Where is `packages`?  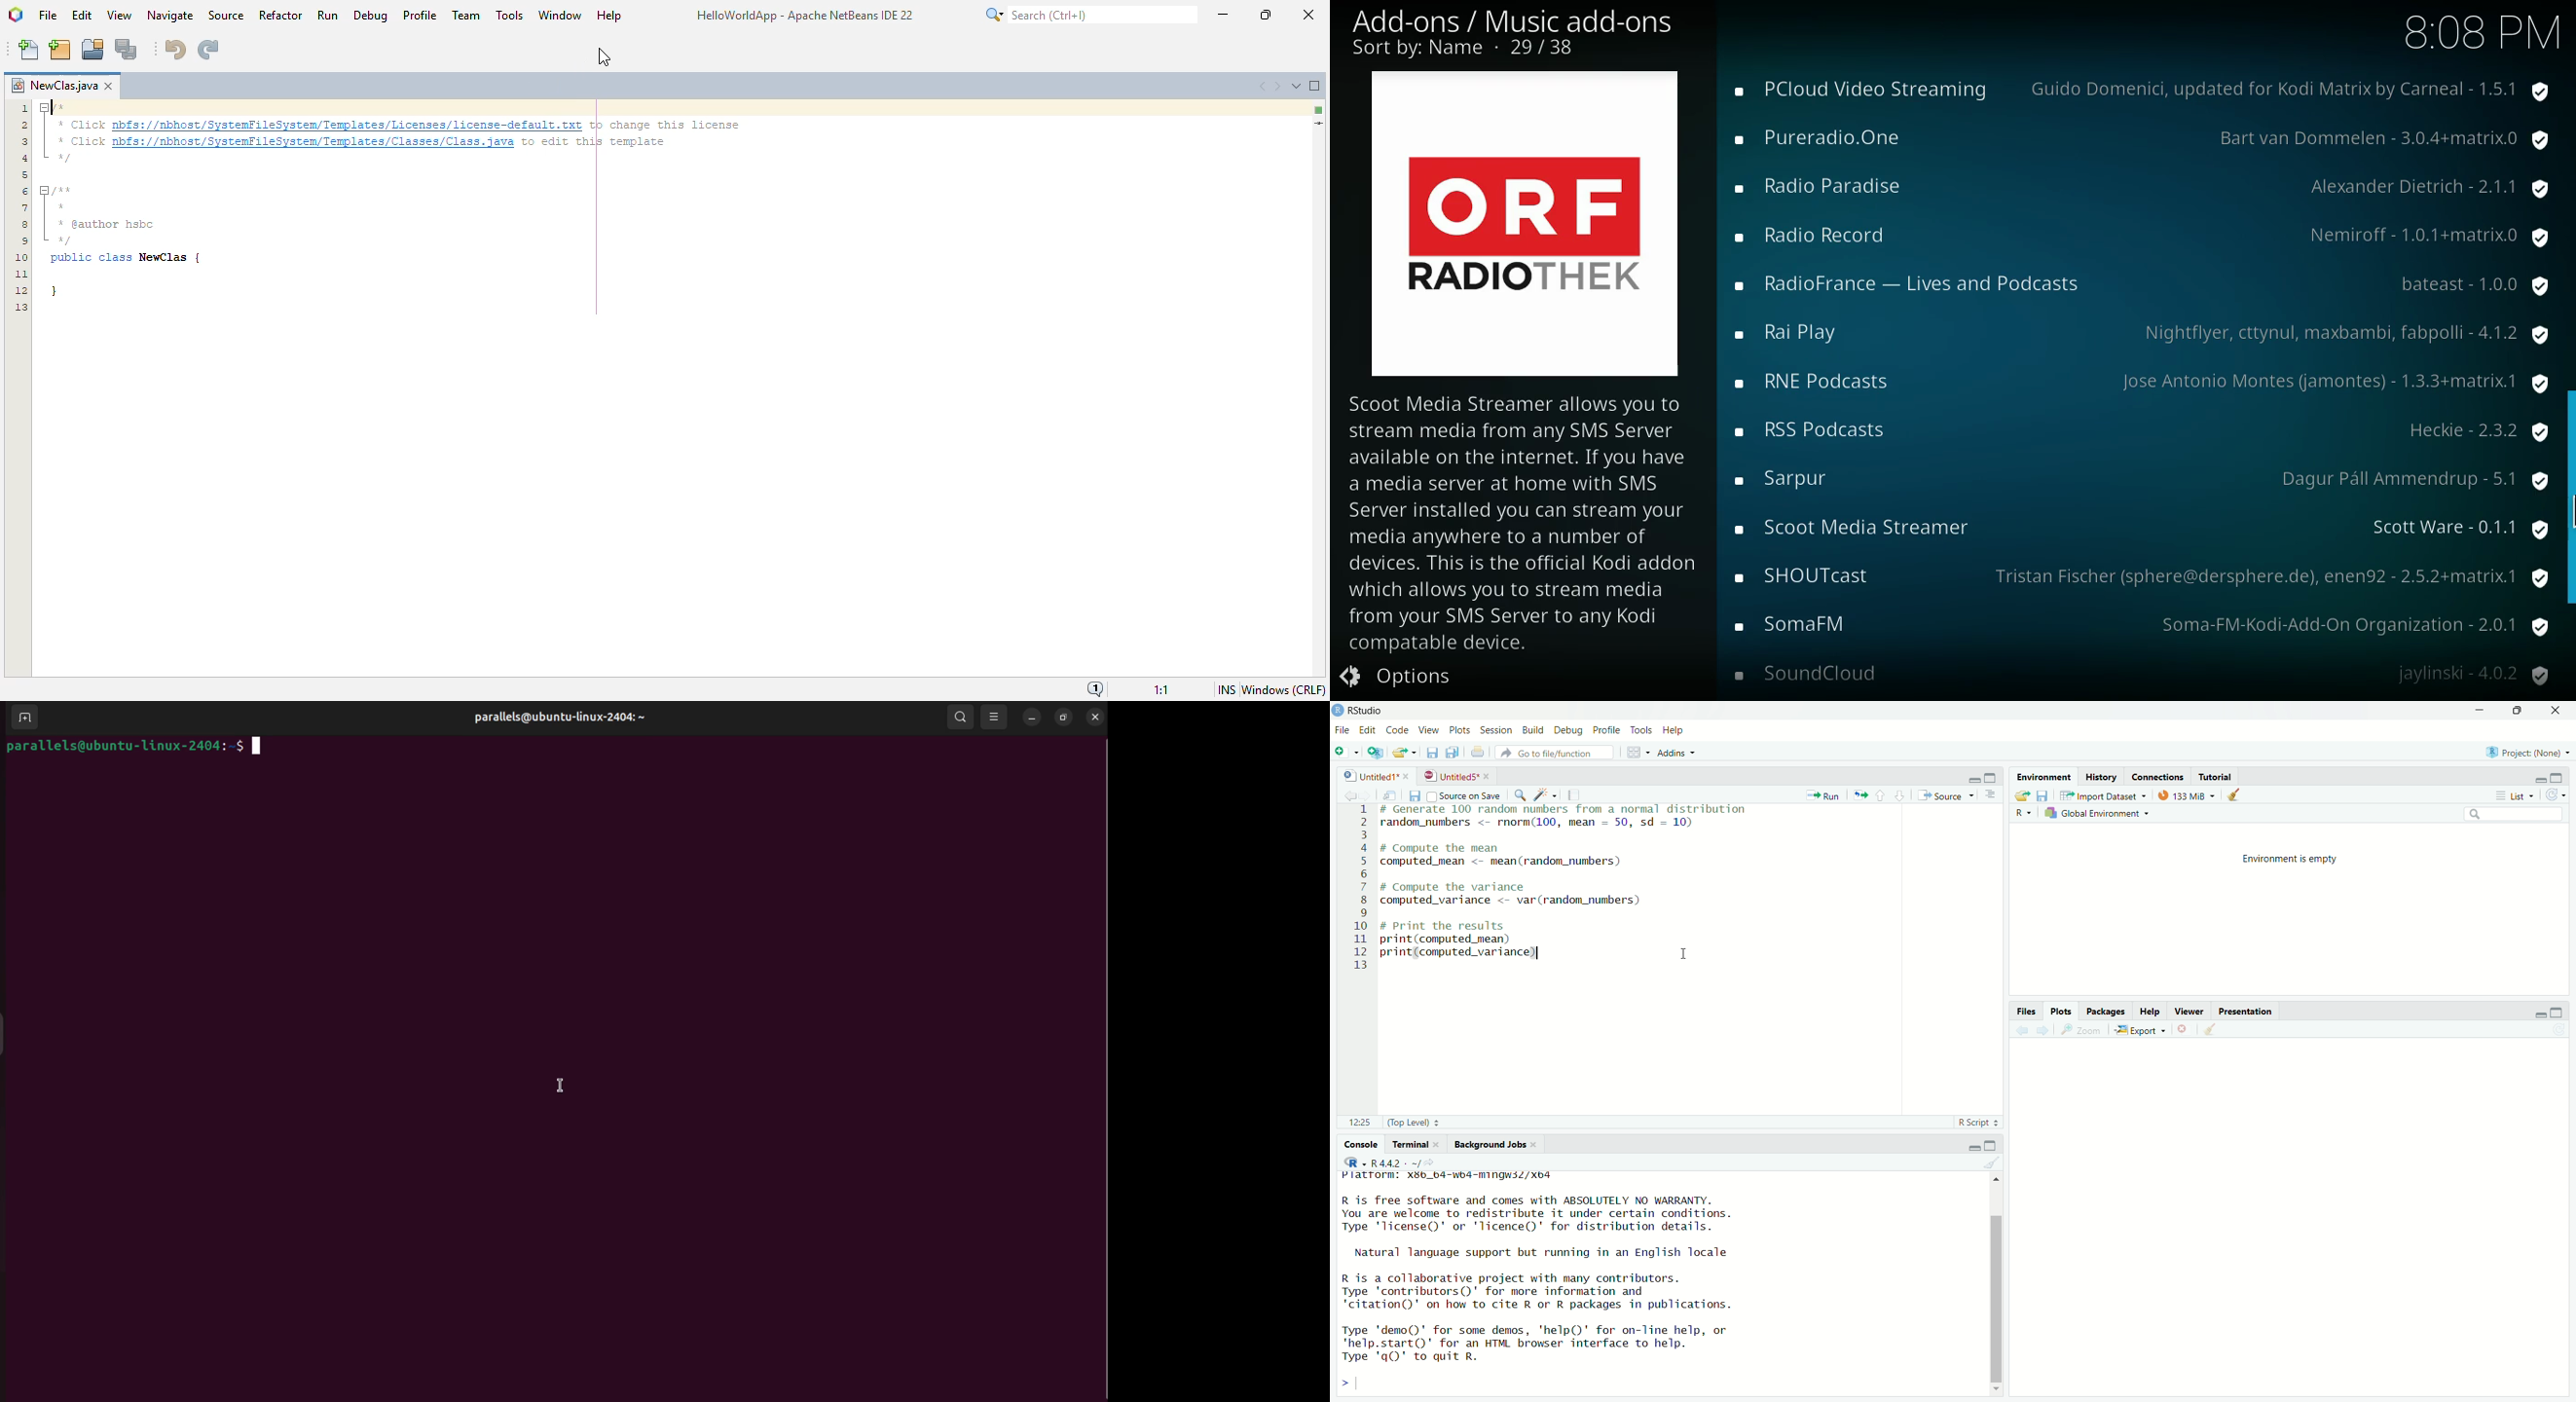
packages is located at coordinates (2107, 1011).